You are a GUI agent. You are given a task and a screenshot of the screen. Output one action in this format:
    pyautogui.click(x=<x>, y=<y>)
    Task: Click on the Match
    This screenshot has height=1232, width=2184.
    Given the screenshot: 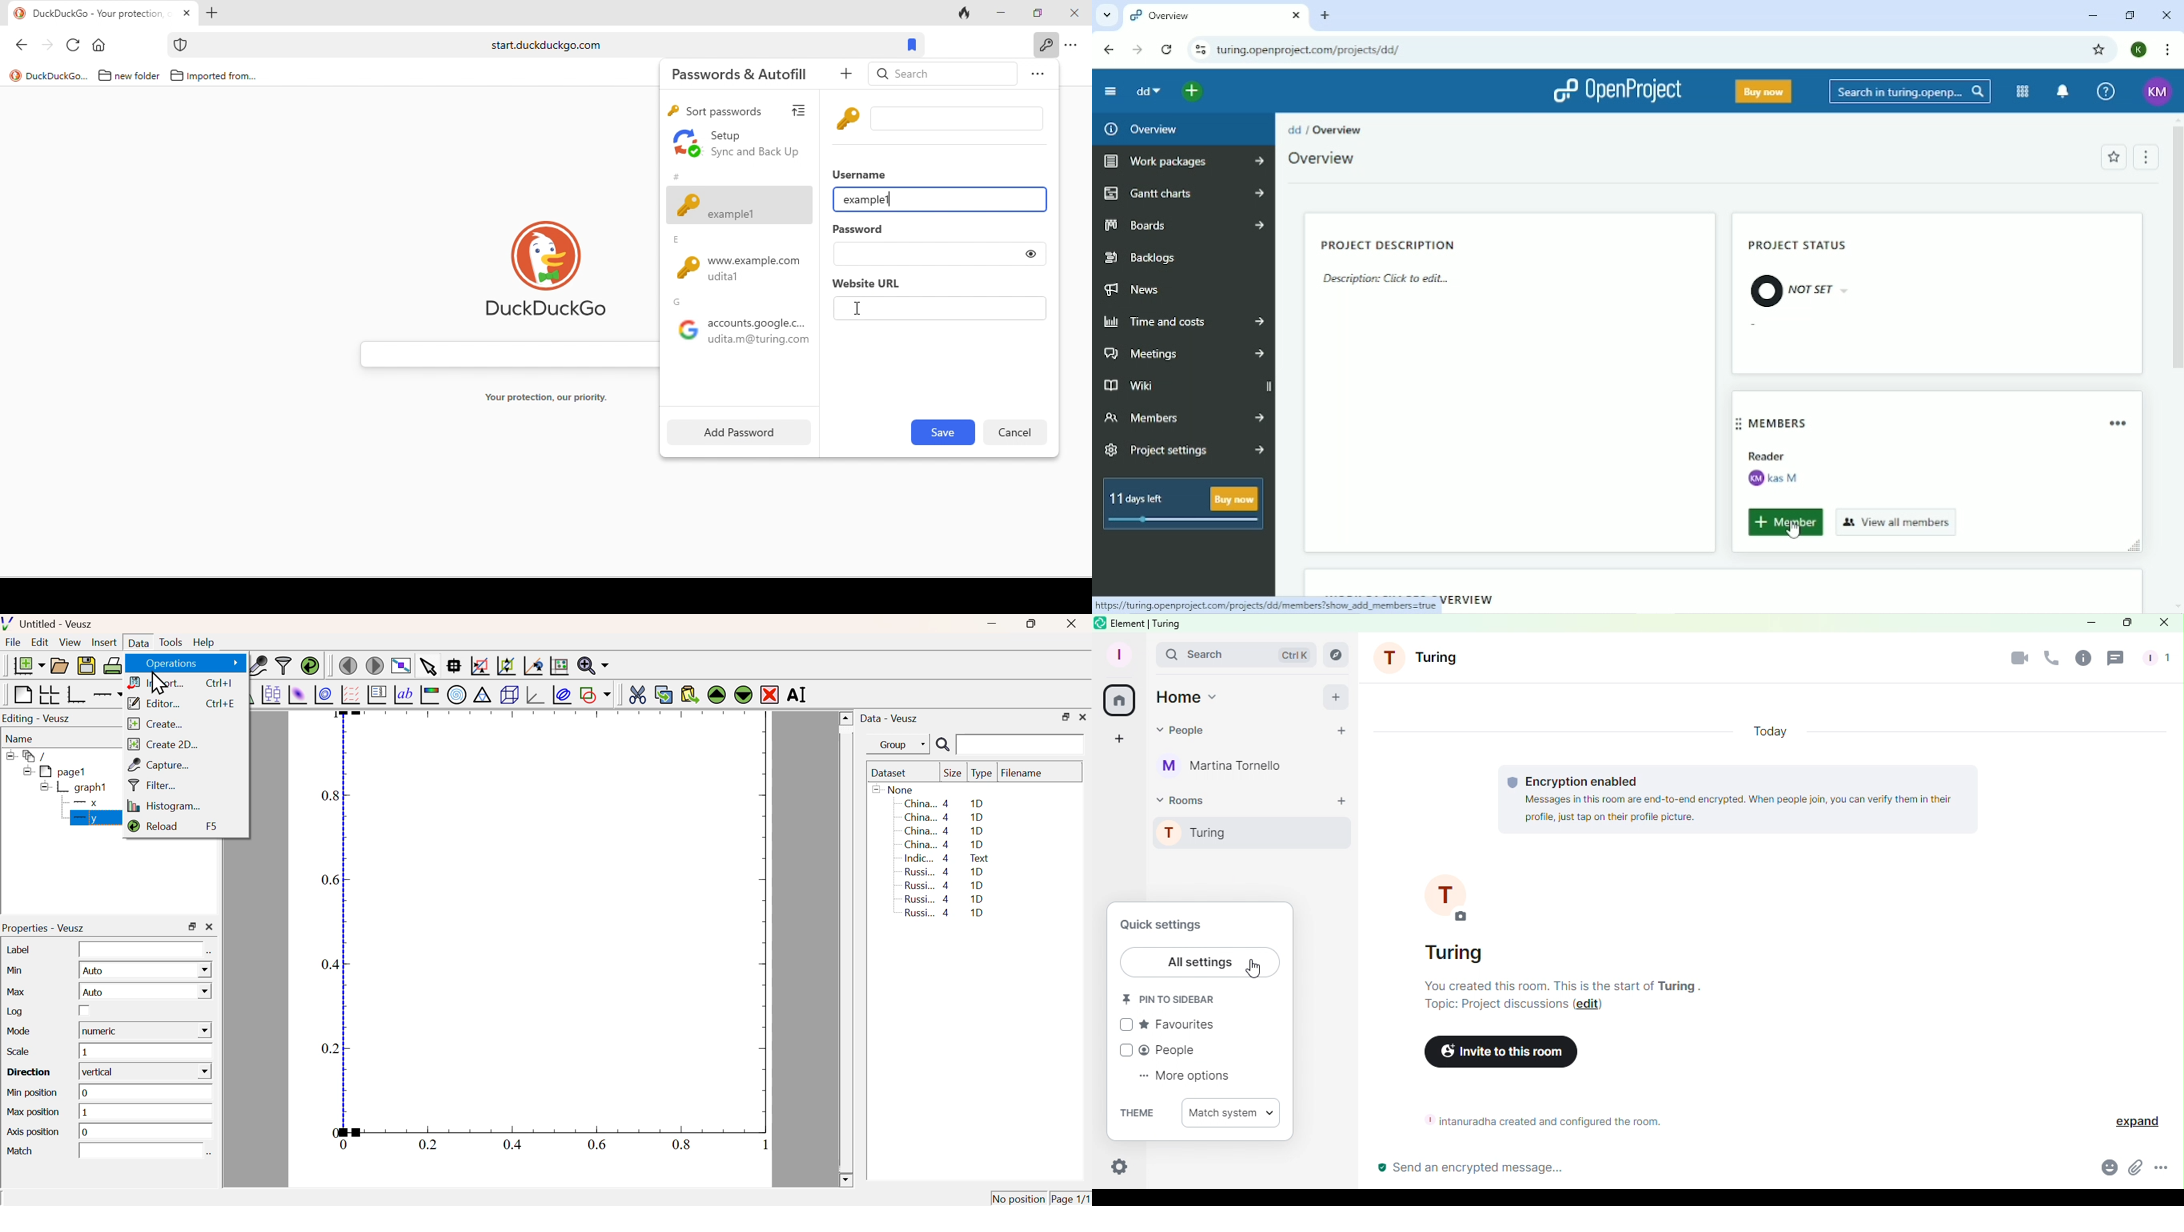 What is the action you would take?
    pyautogui.click(x=22, y=1153)
    